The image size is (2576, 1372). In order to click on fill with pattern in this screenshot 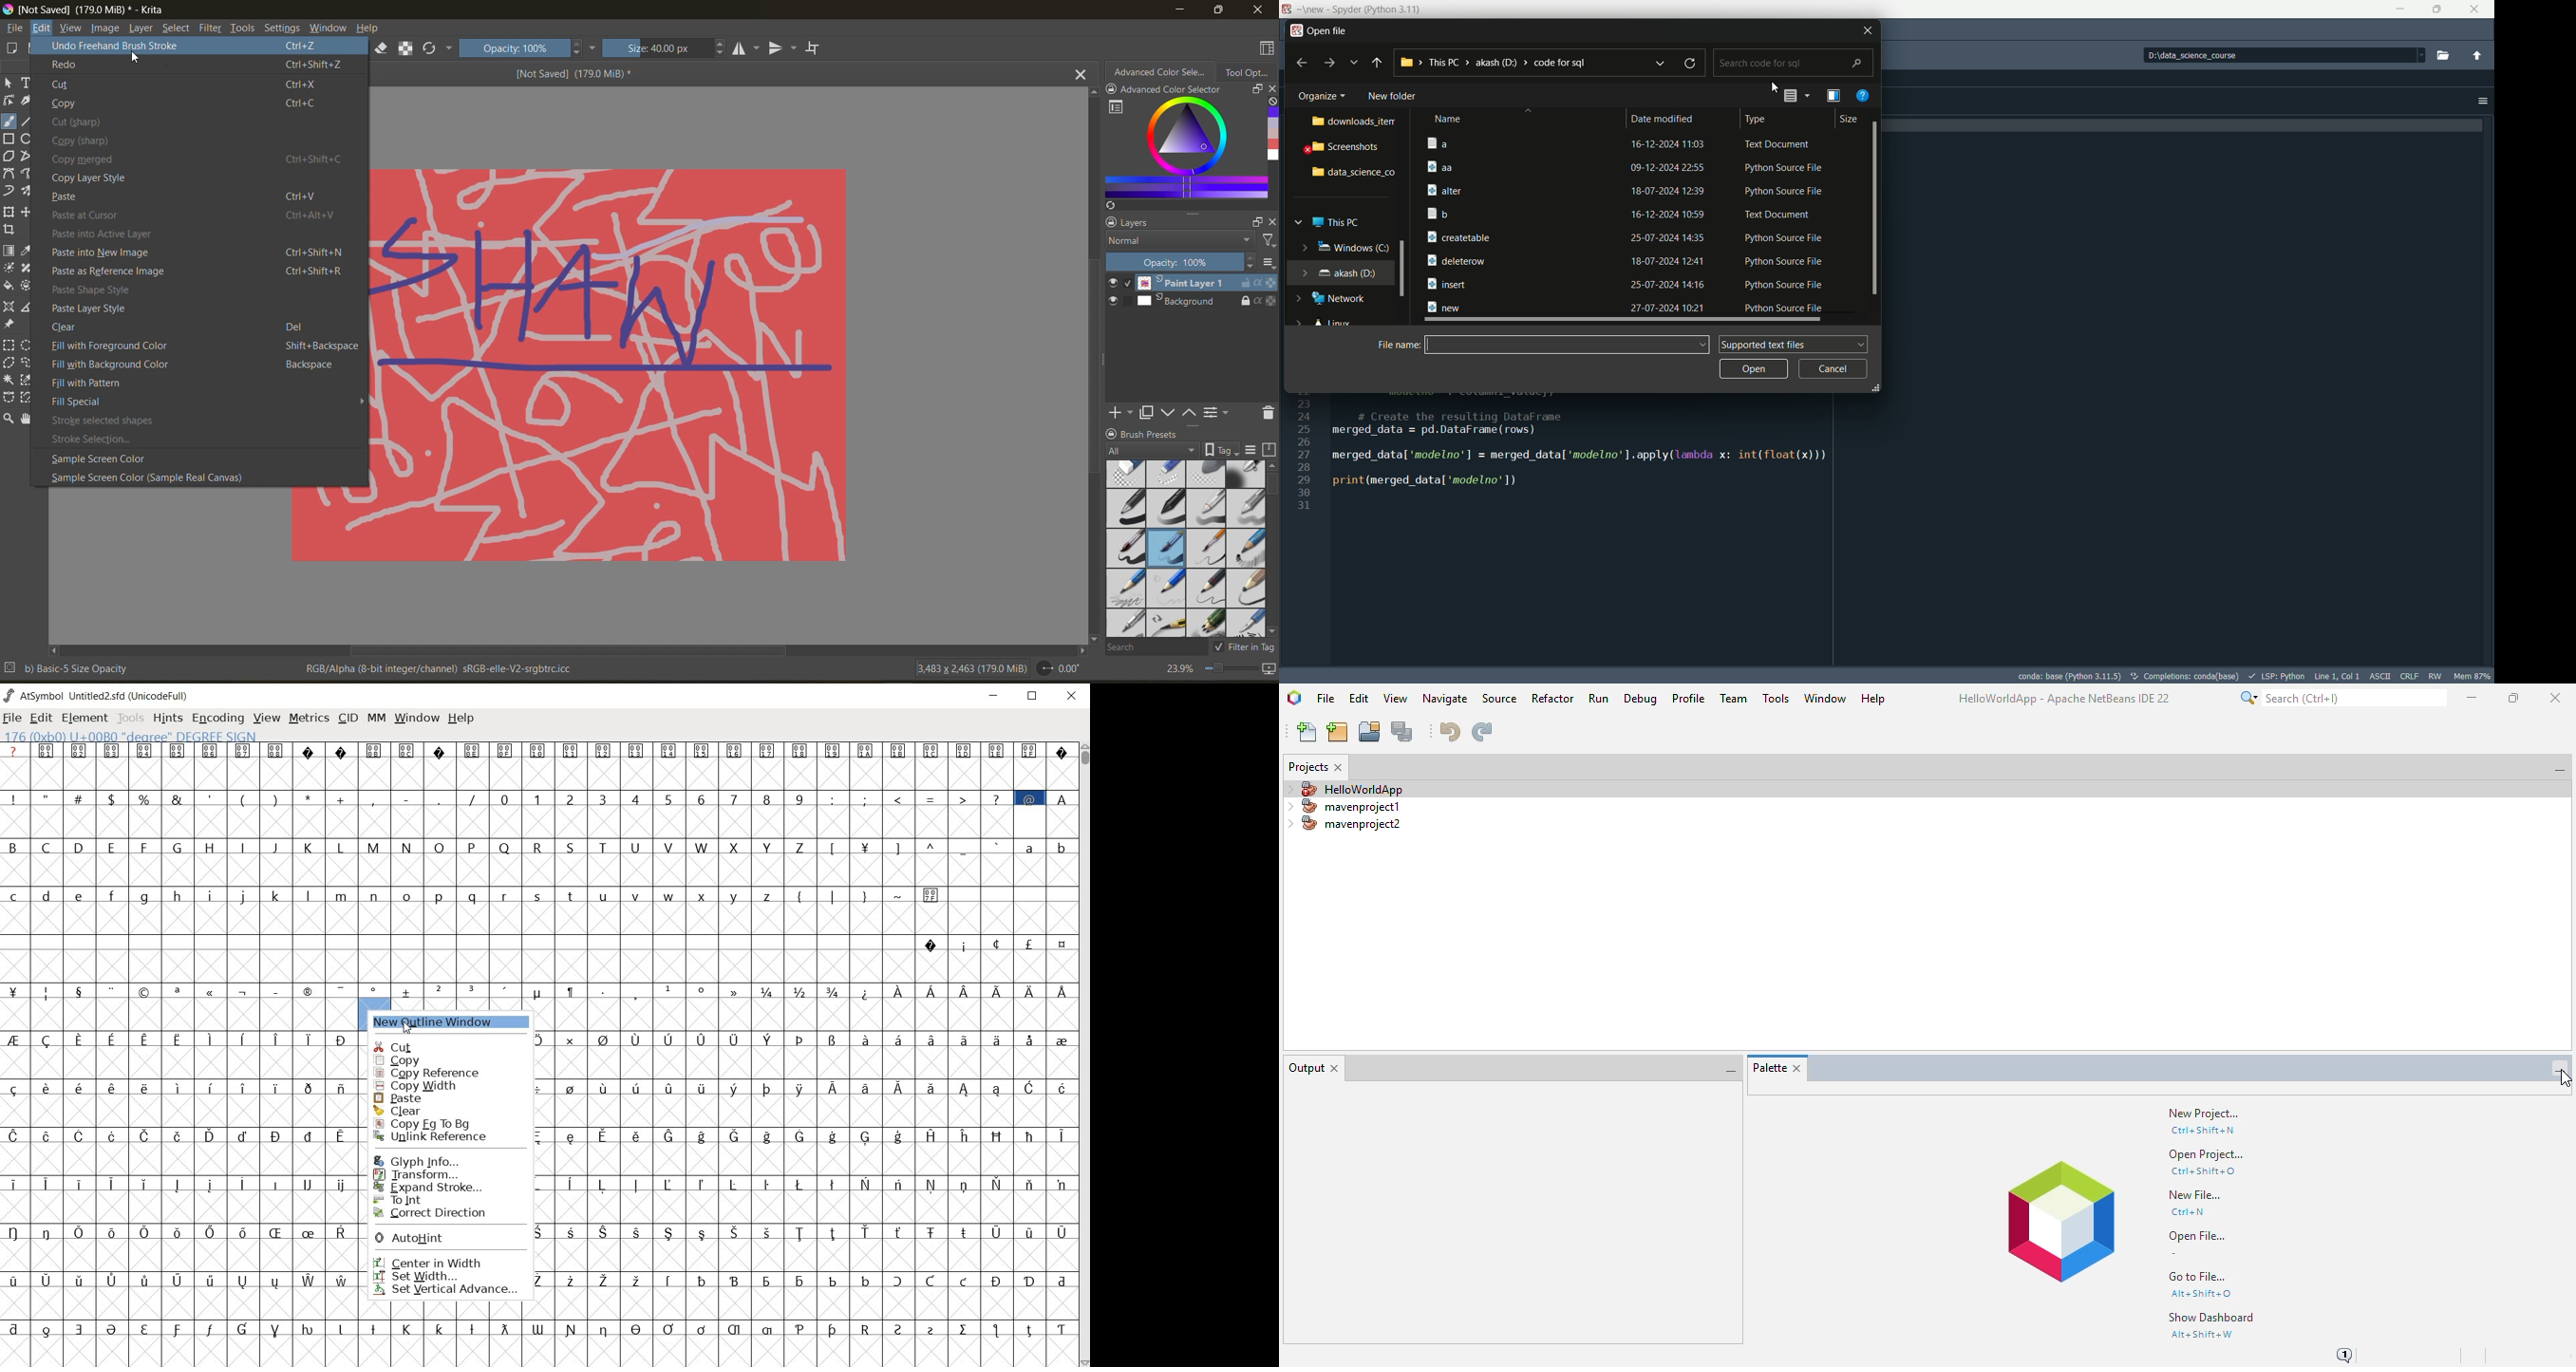, I will do `click(88, 382)`.